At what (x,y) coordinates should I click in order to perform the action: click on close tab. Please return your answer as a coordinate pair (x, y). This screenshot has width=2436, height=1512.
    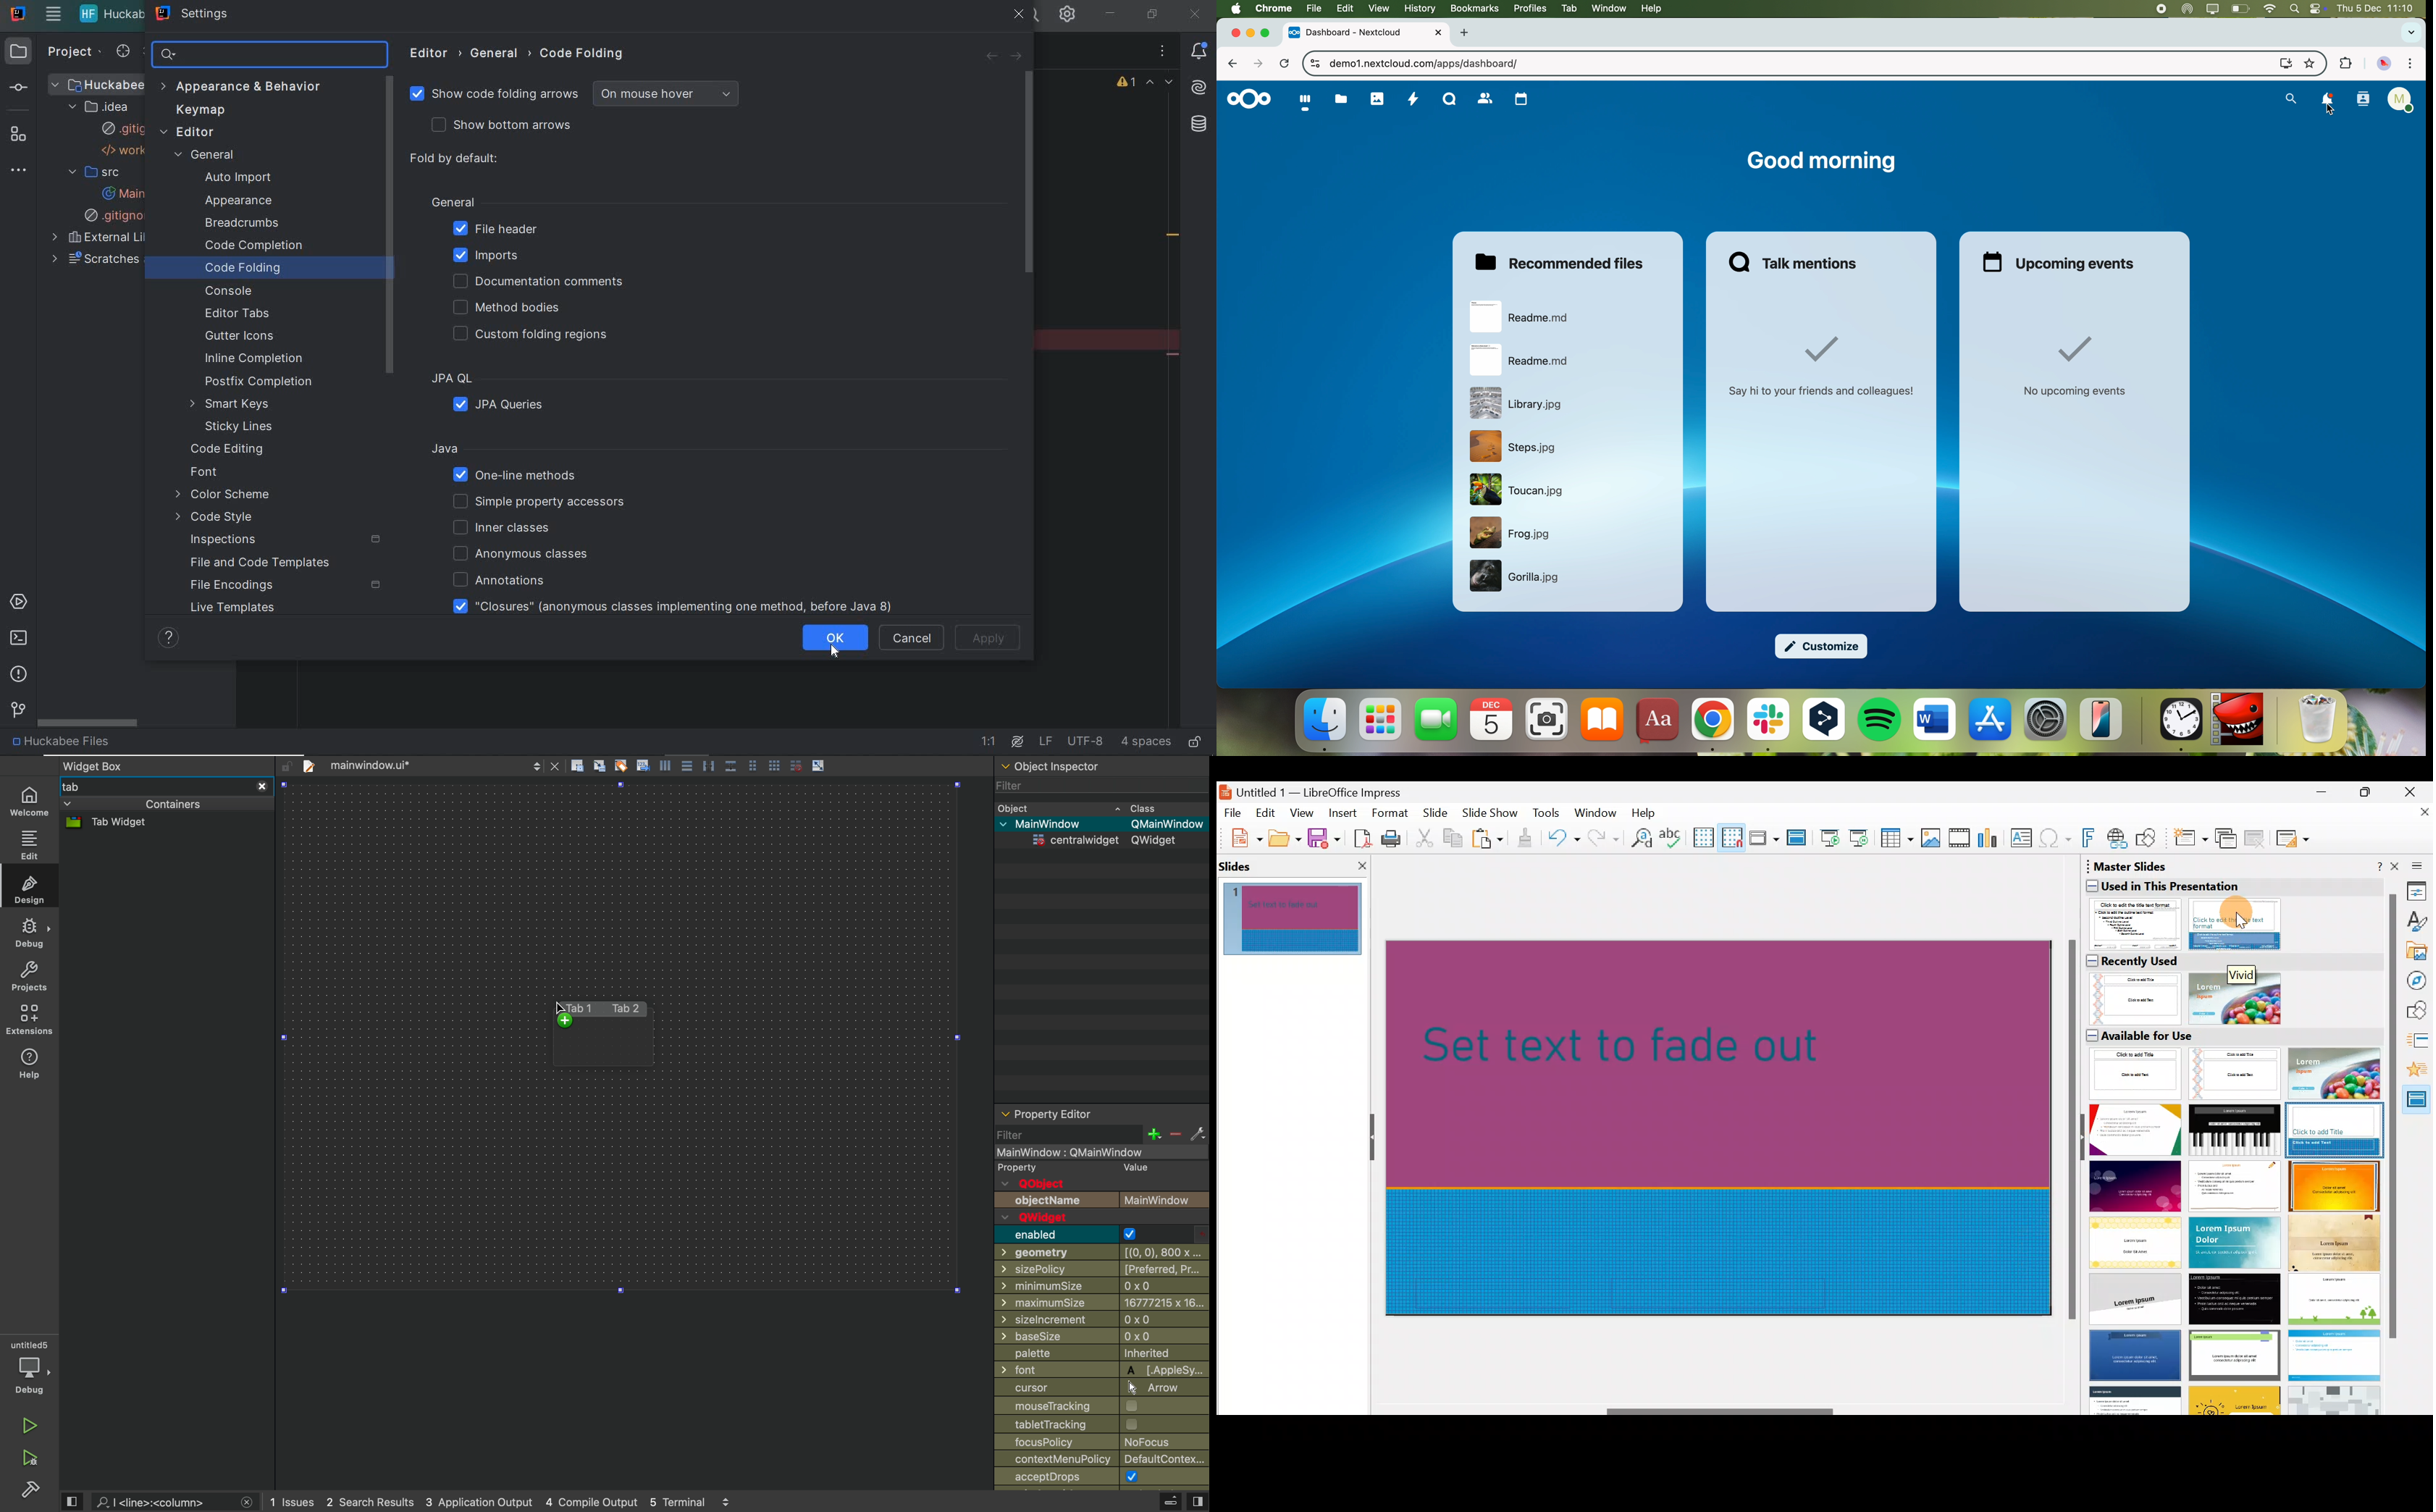
    Looking at the image, I should click on (1230, 32).